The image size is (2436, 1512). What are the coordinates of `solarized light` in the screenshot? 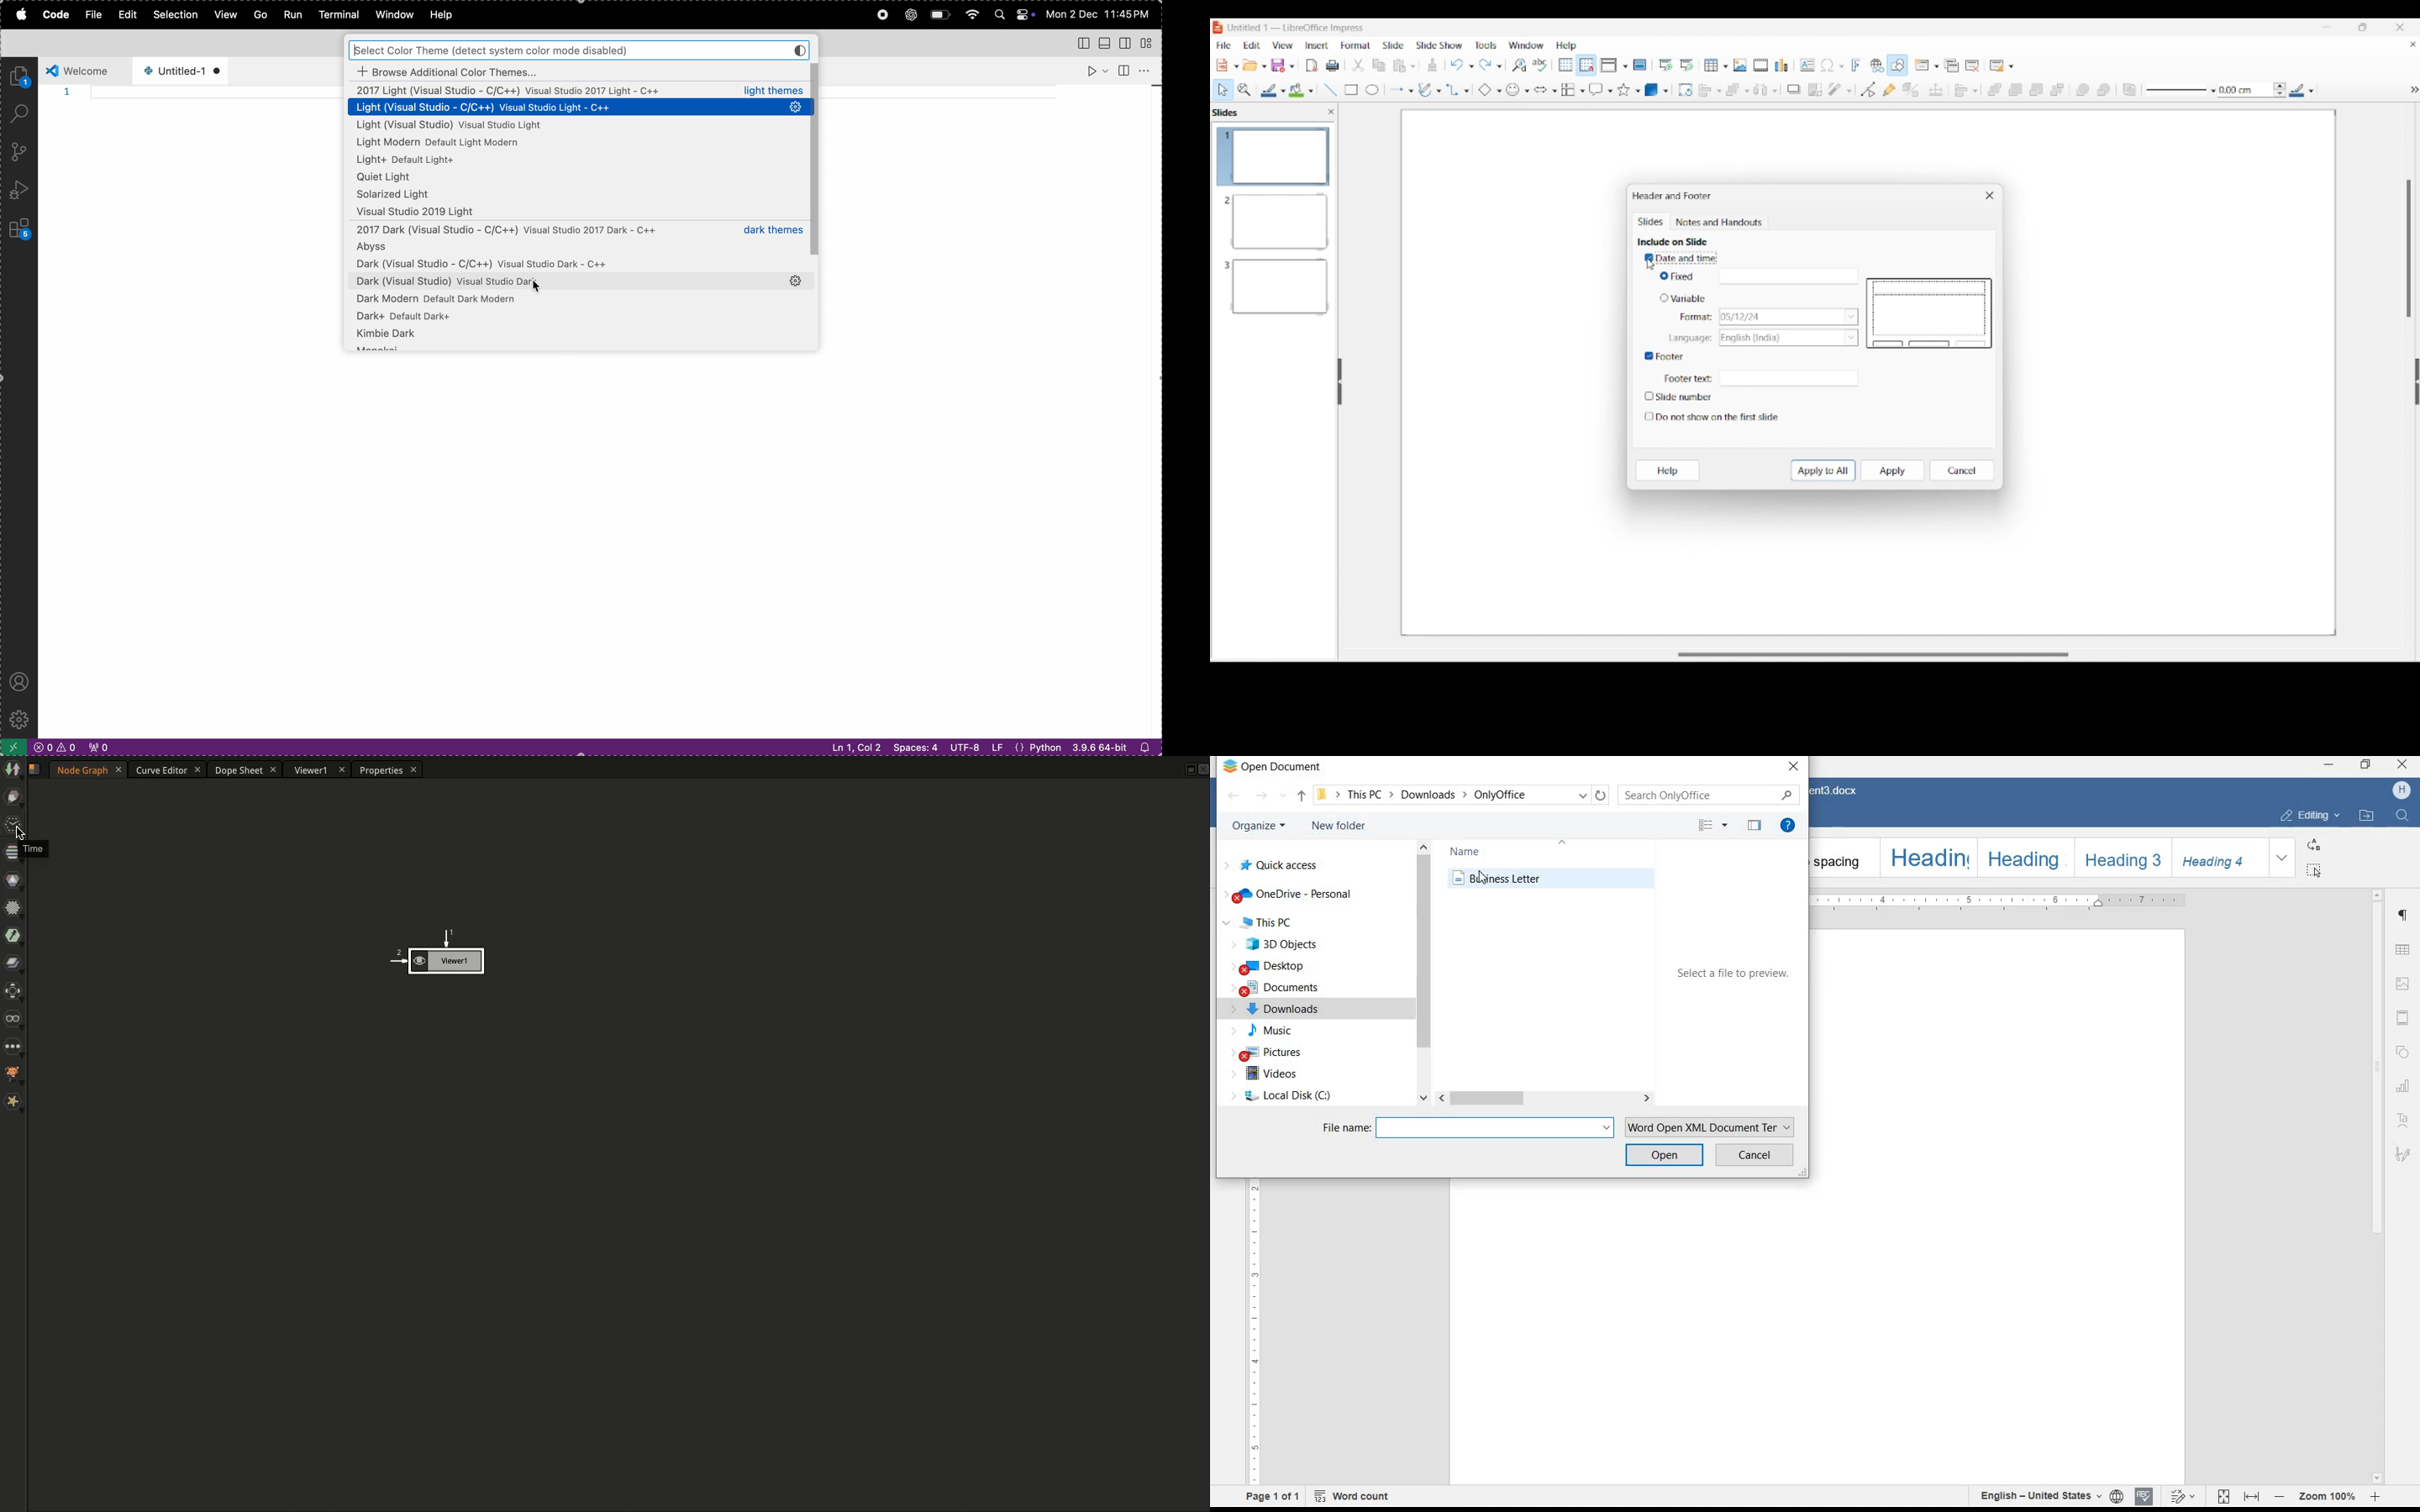 It's located at (578, 195).